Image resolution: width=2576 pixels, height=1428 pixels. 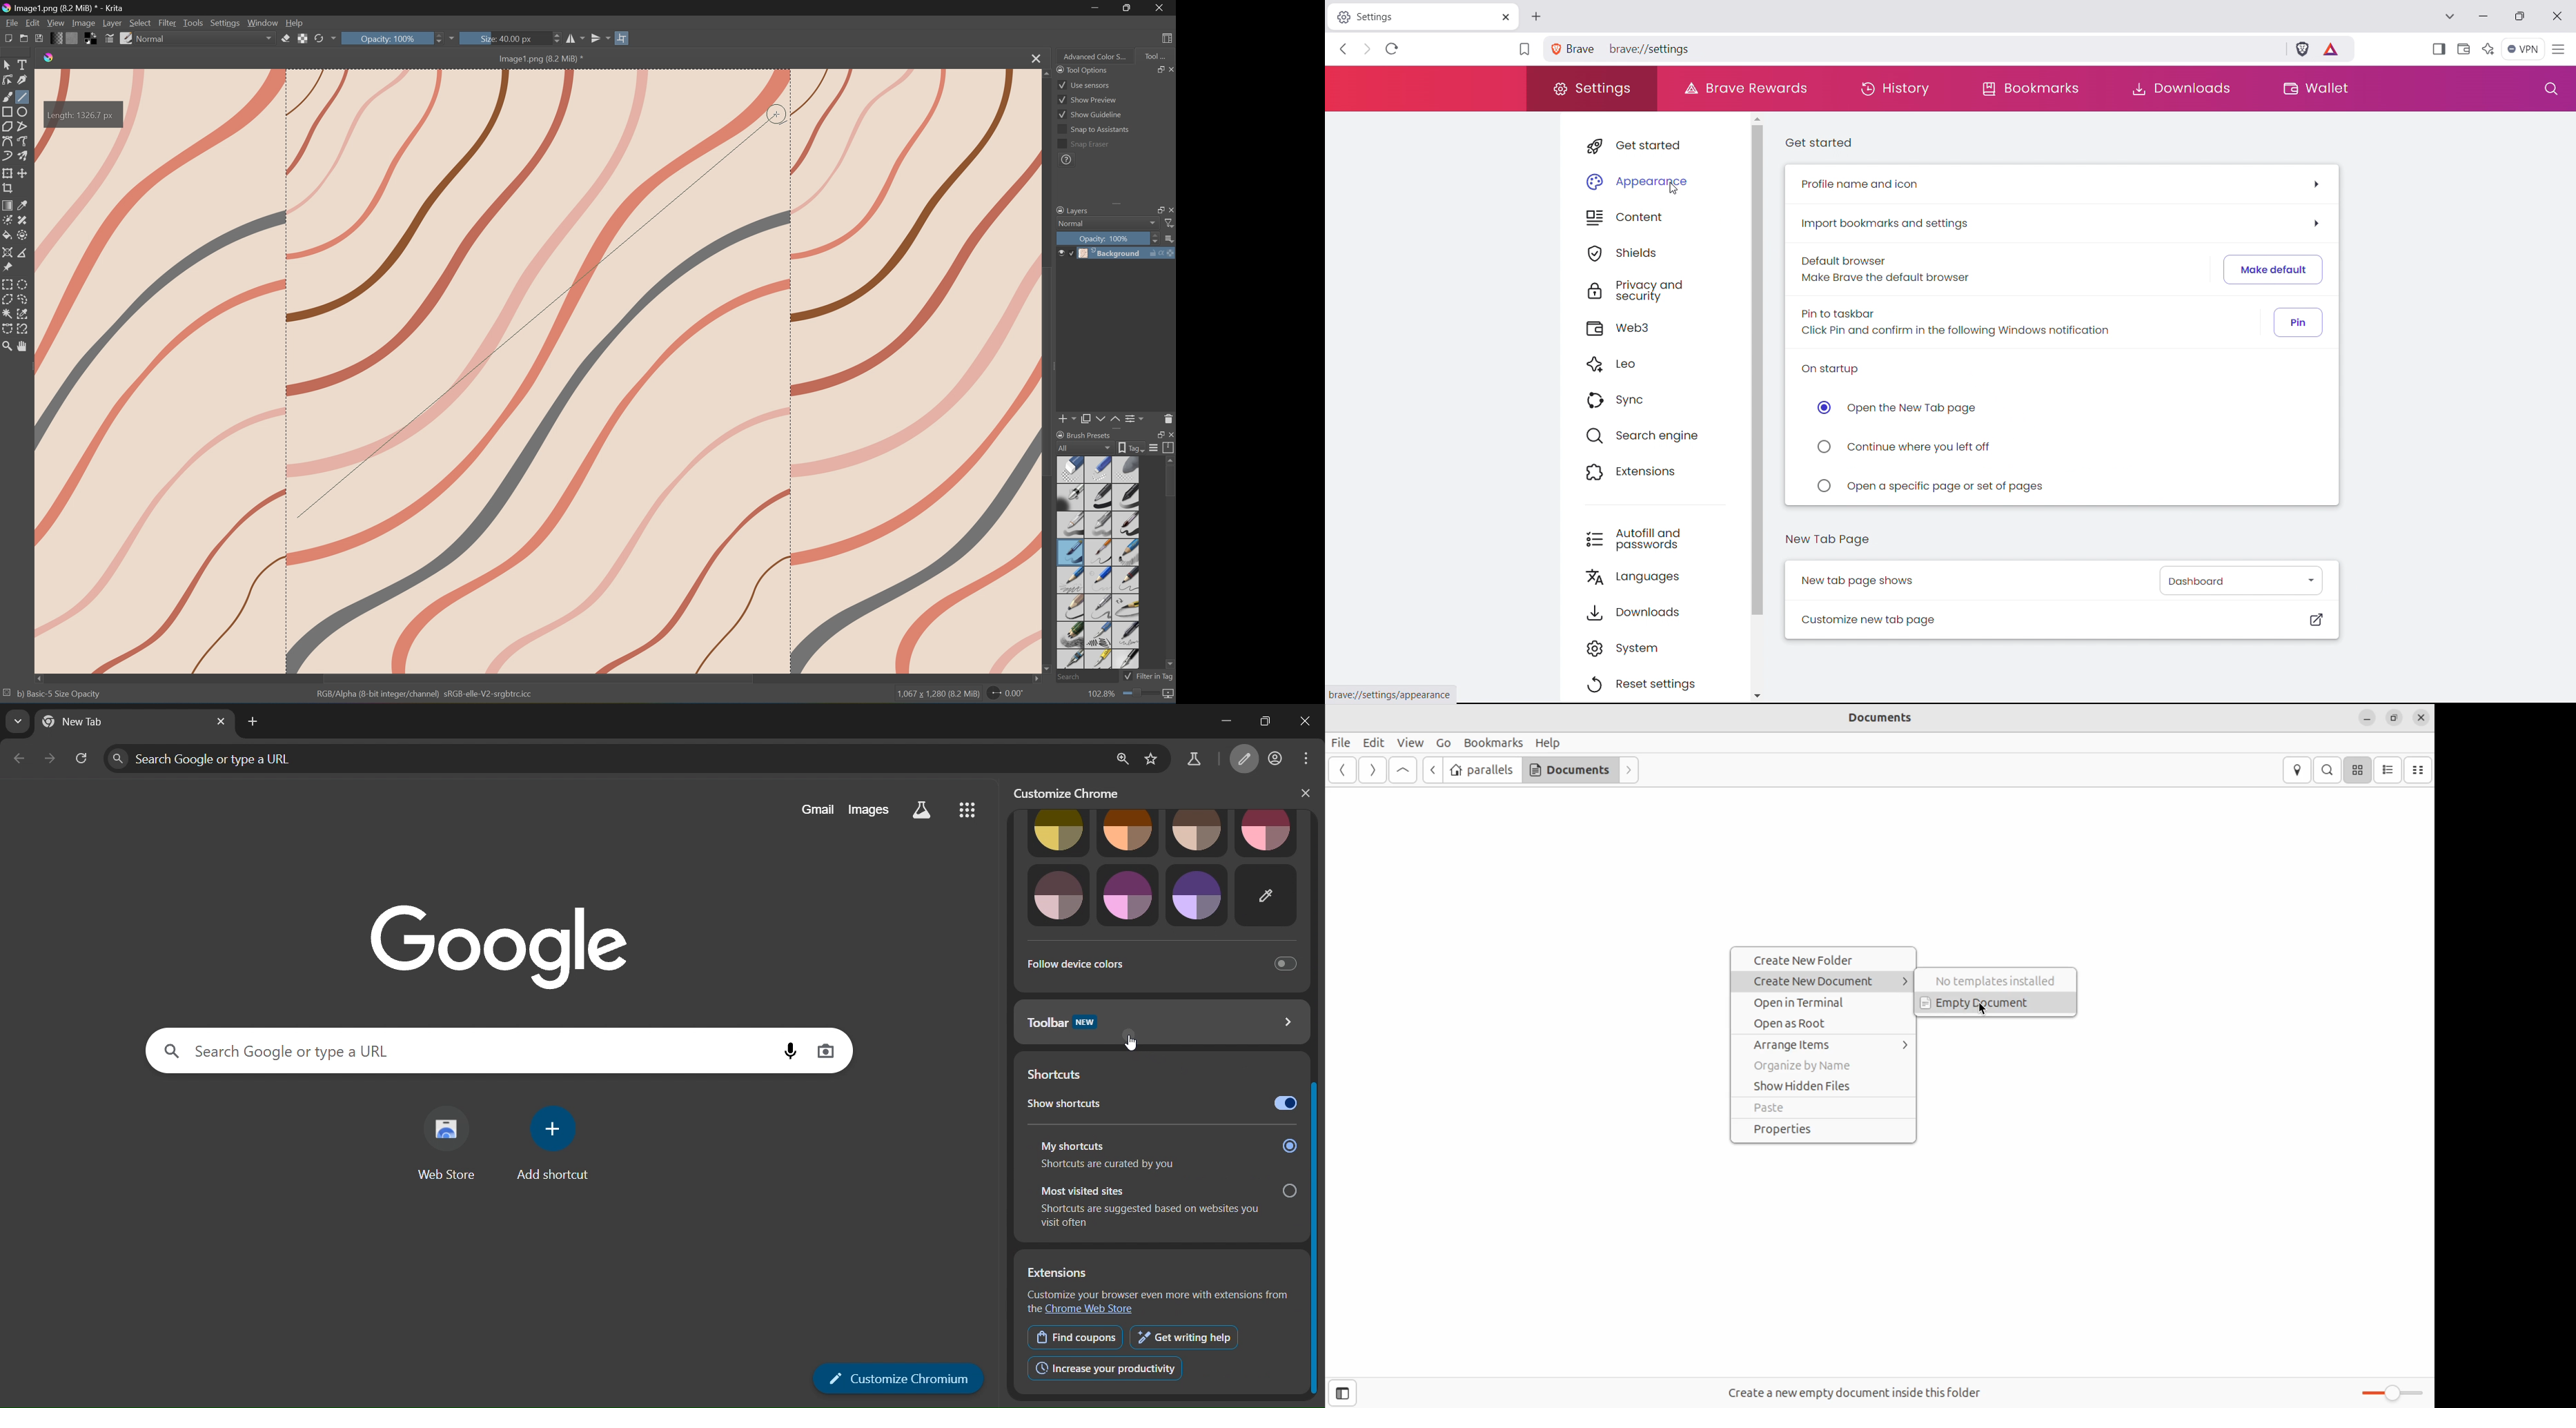 I want to click on slider, so click(x=1317, y=1105).